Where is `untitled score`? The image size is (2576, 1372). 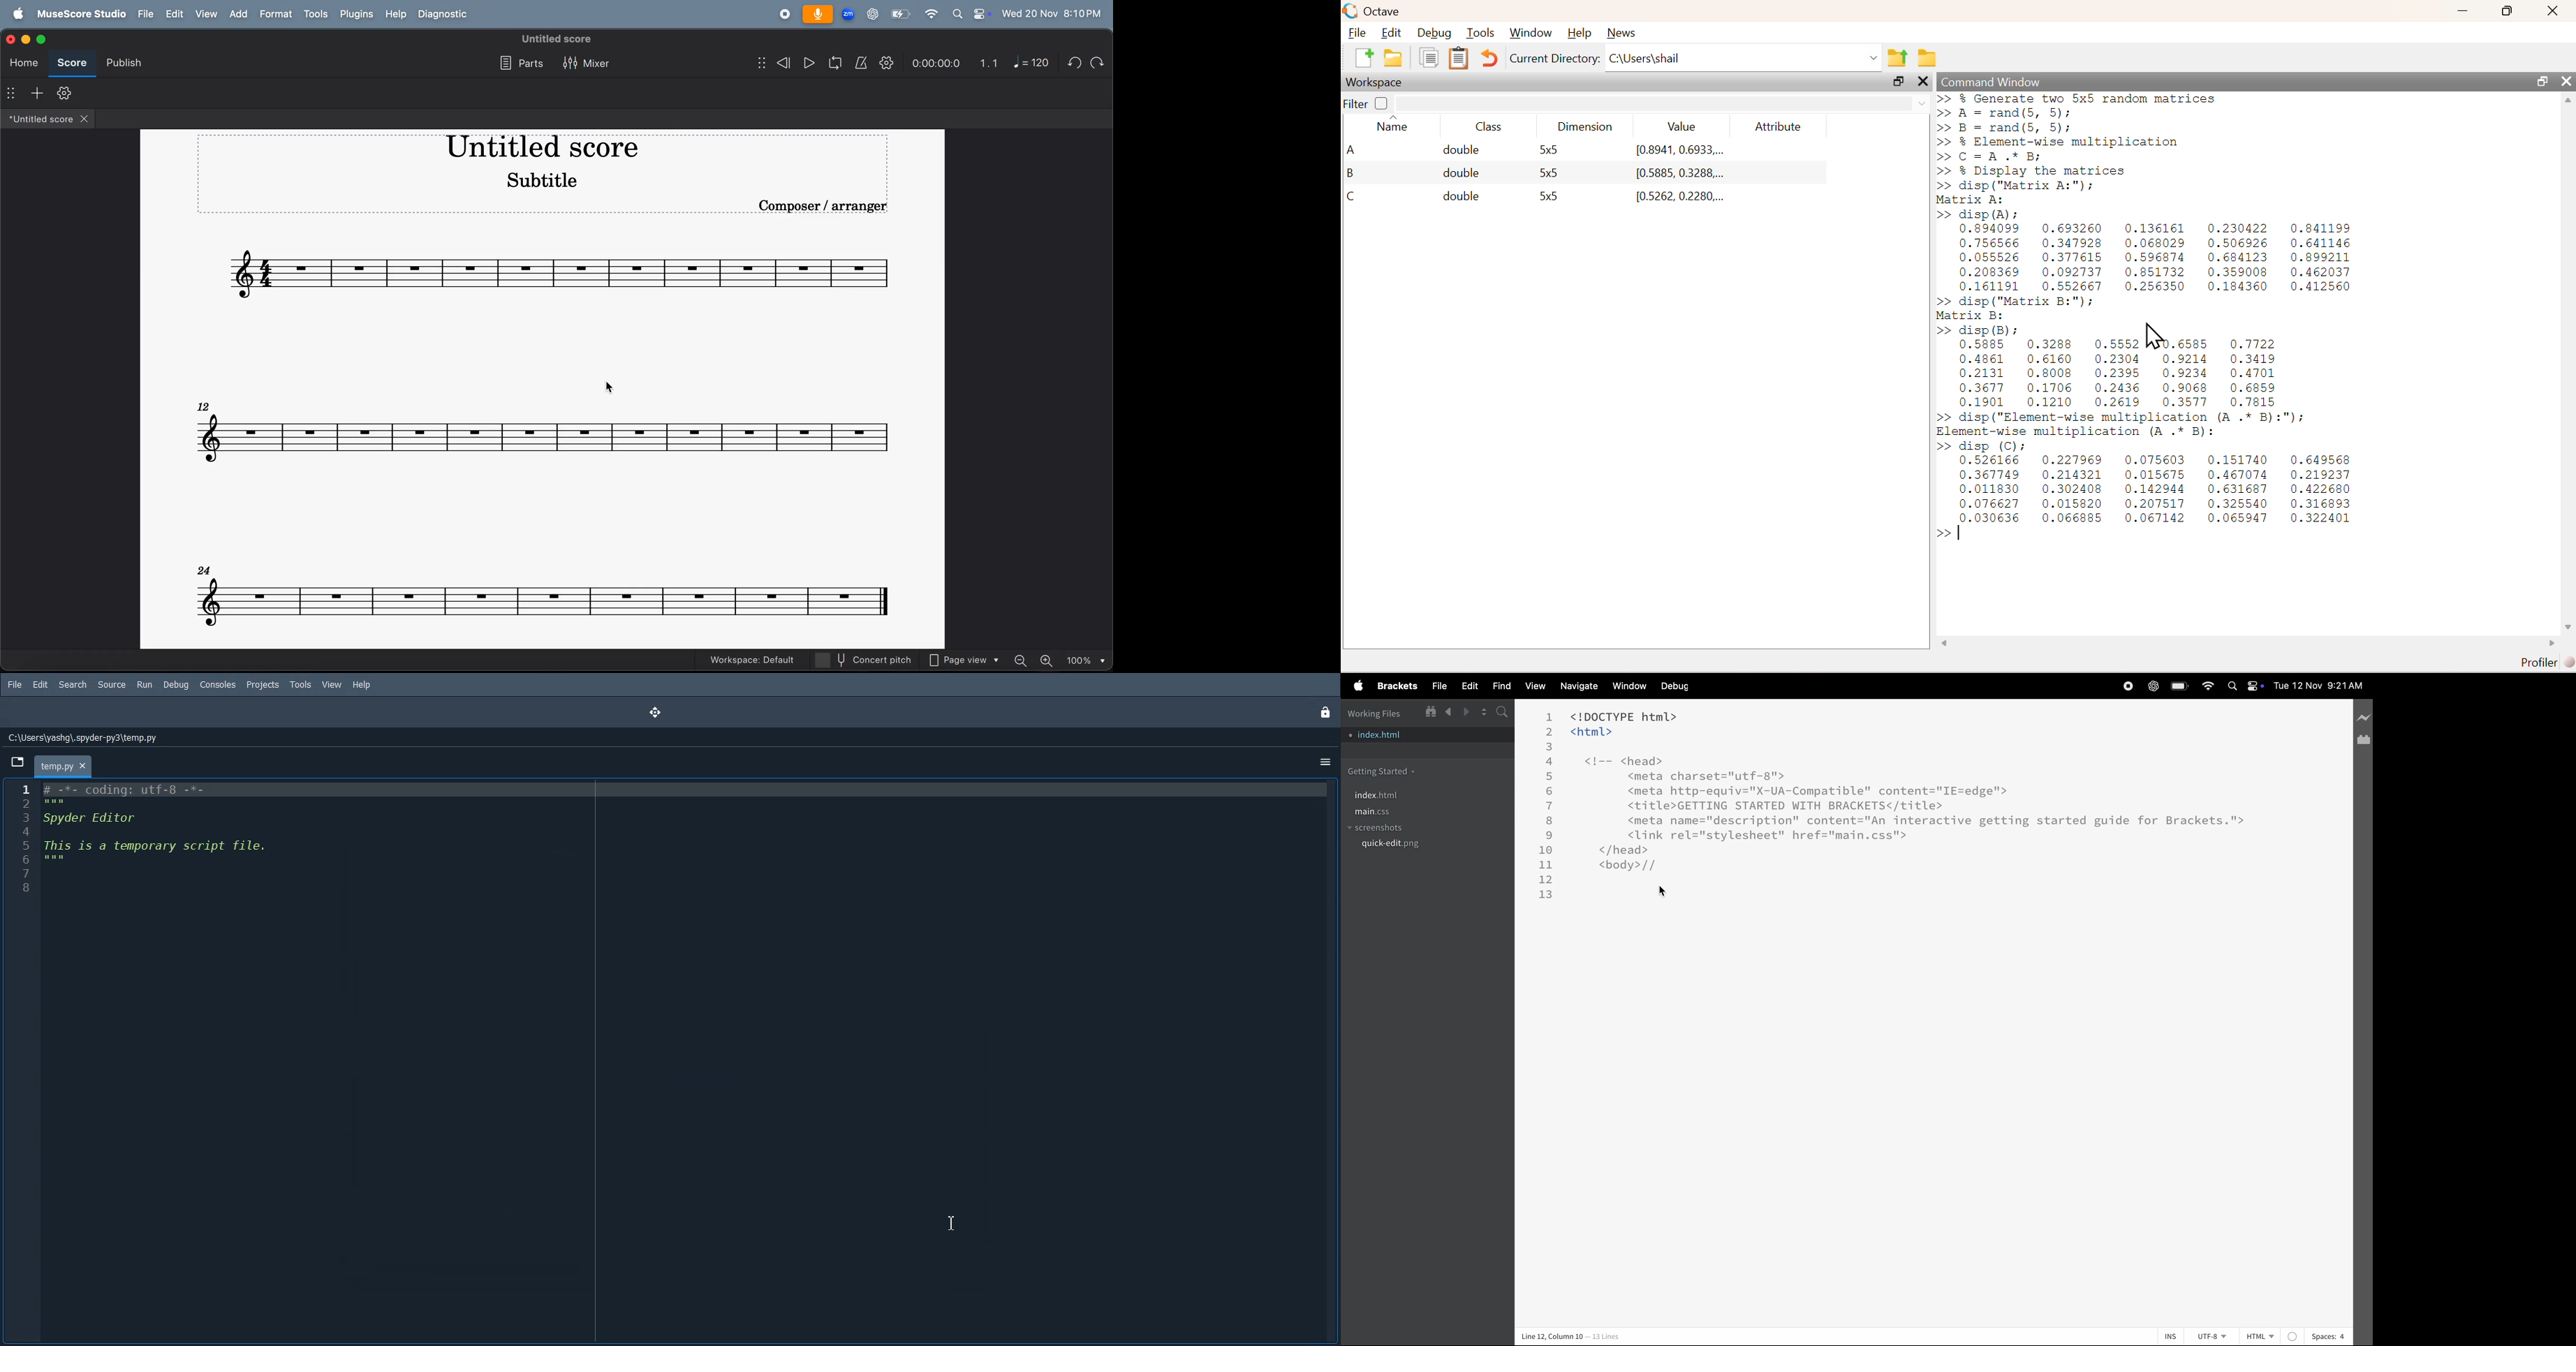
untitled score is located at coordinates (555, 37).